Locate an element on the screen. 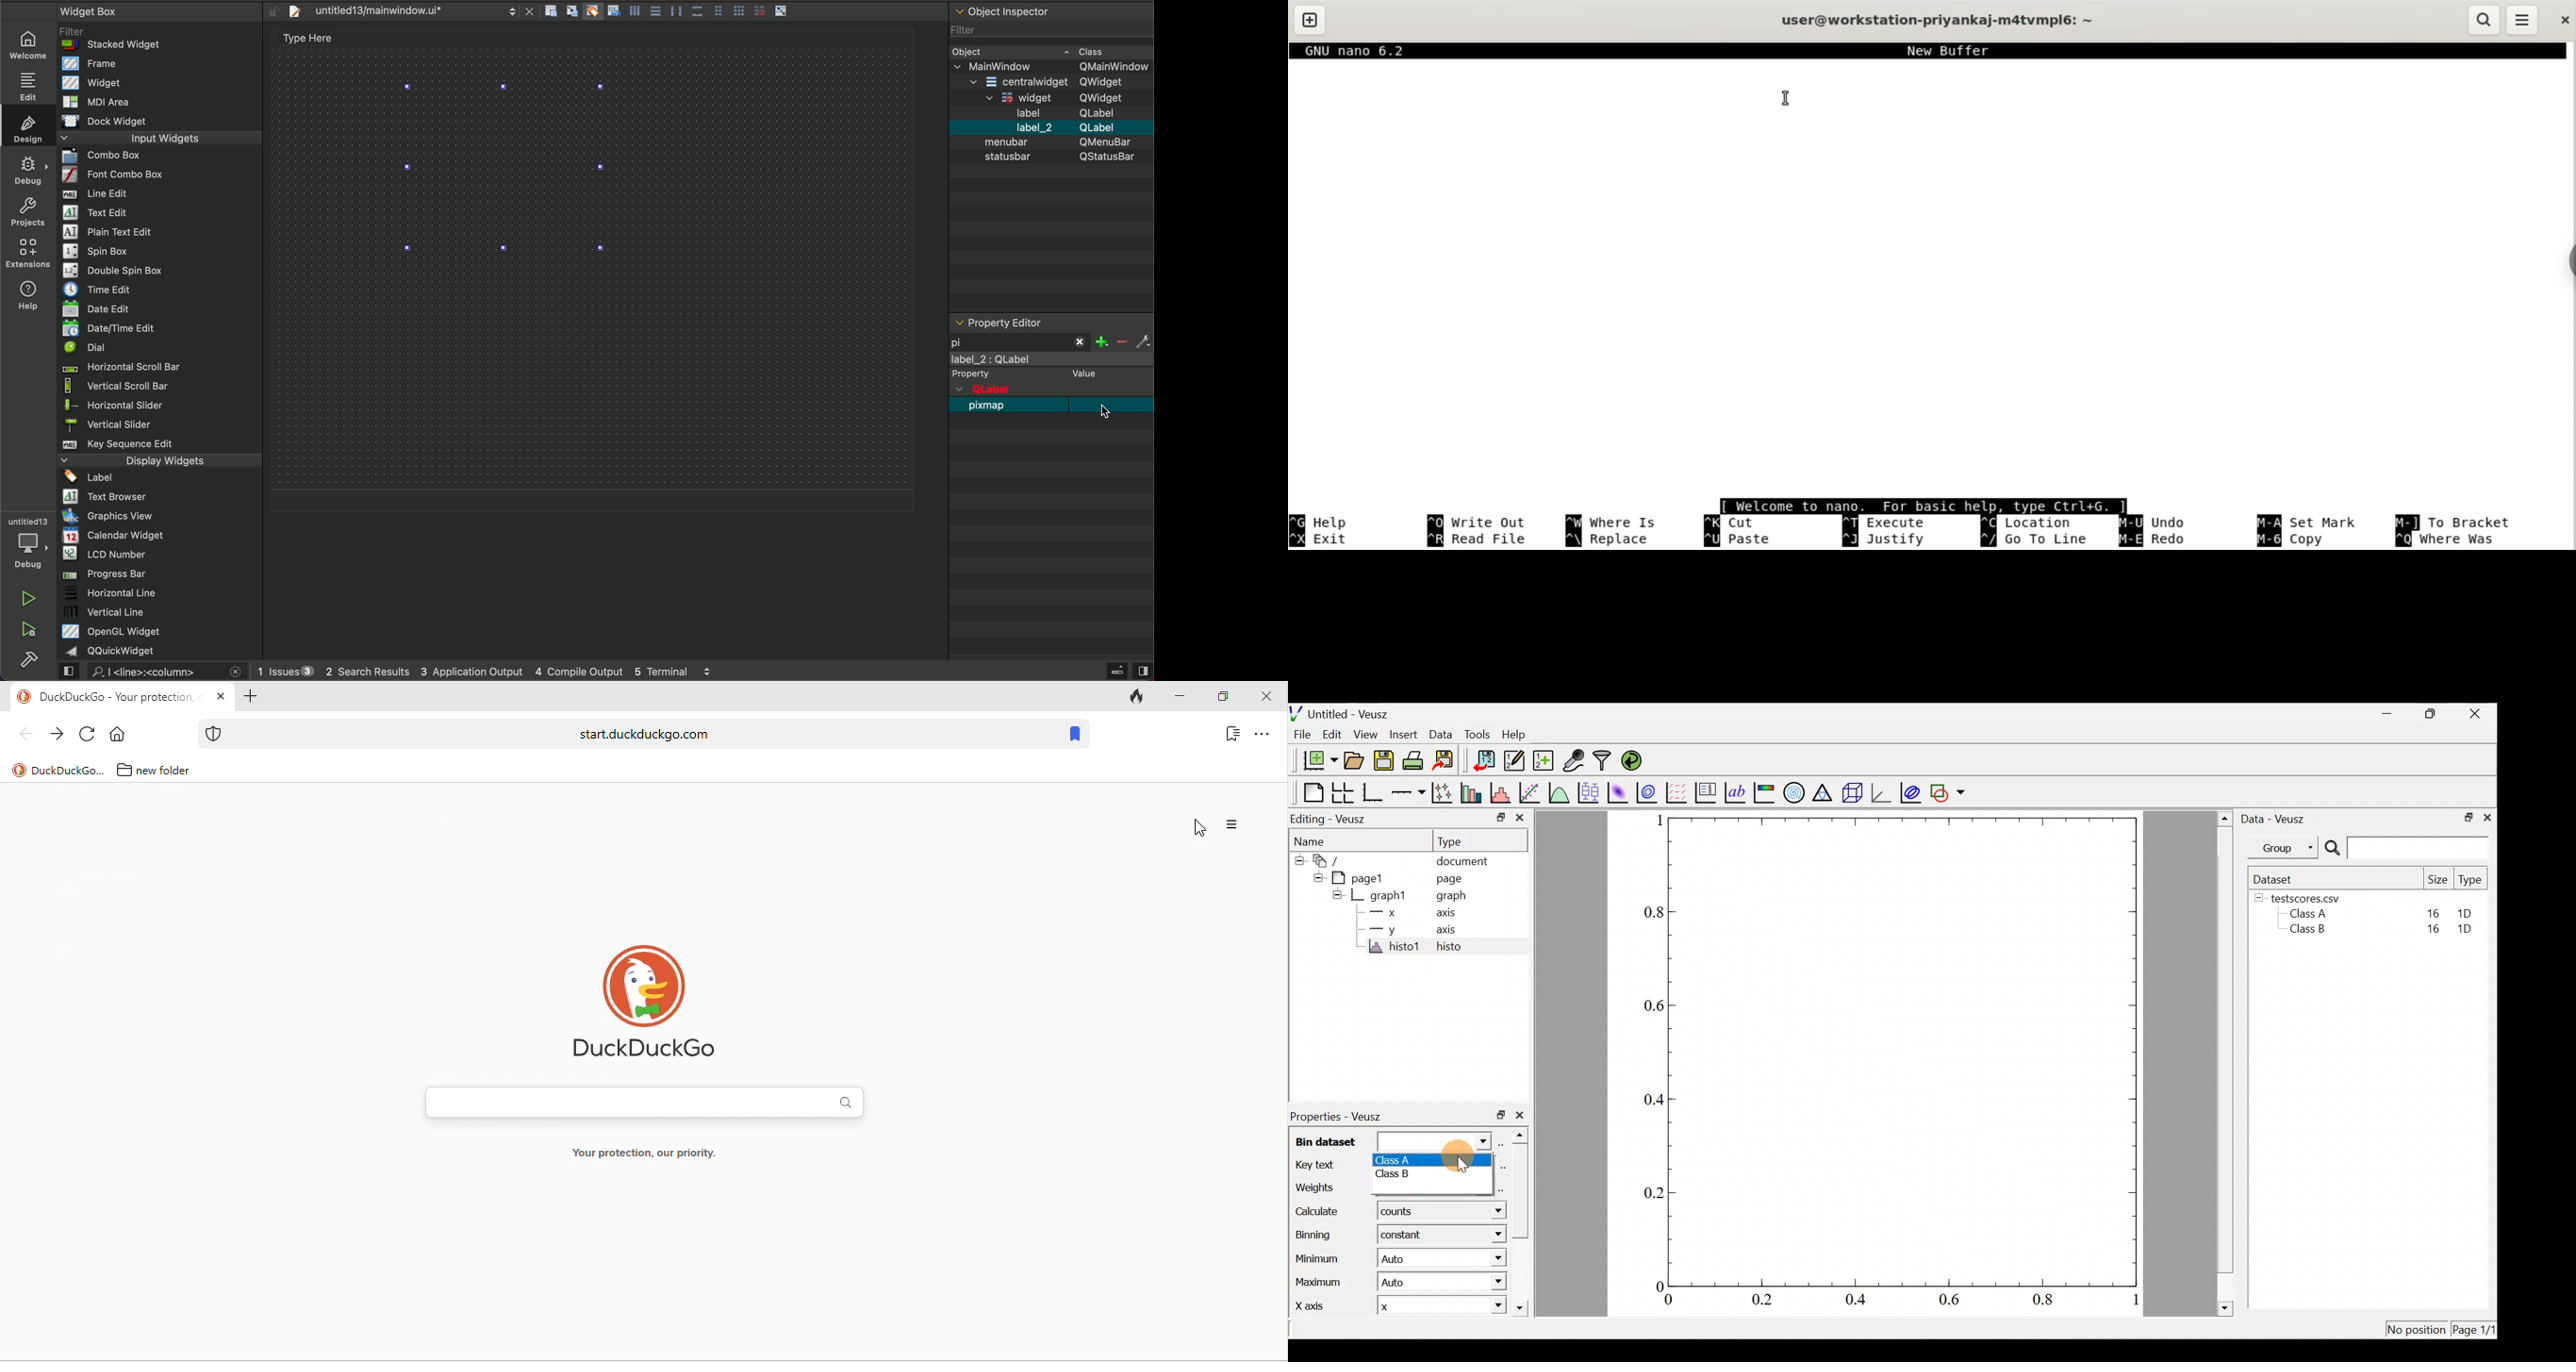 The image size is (2576, 1372). graph1 is located at coordinates (1382, 895).